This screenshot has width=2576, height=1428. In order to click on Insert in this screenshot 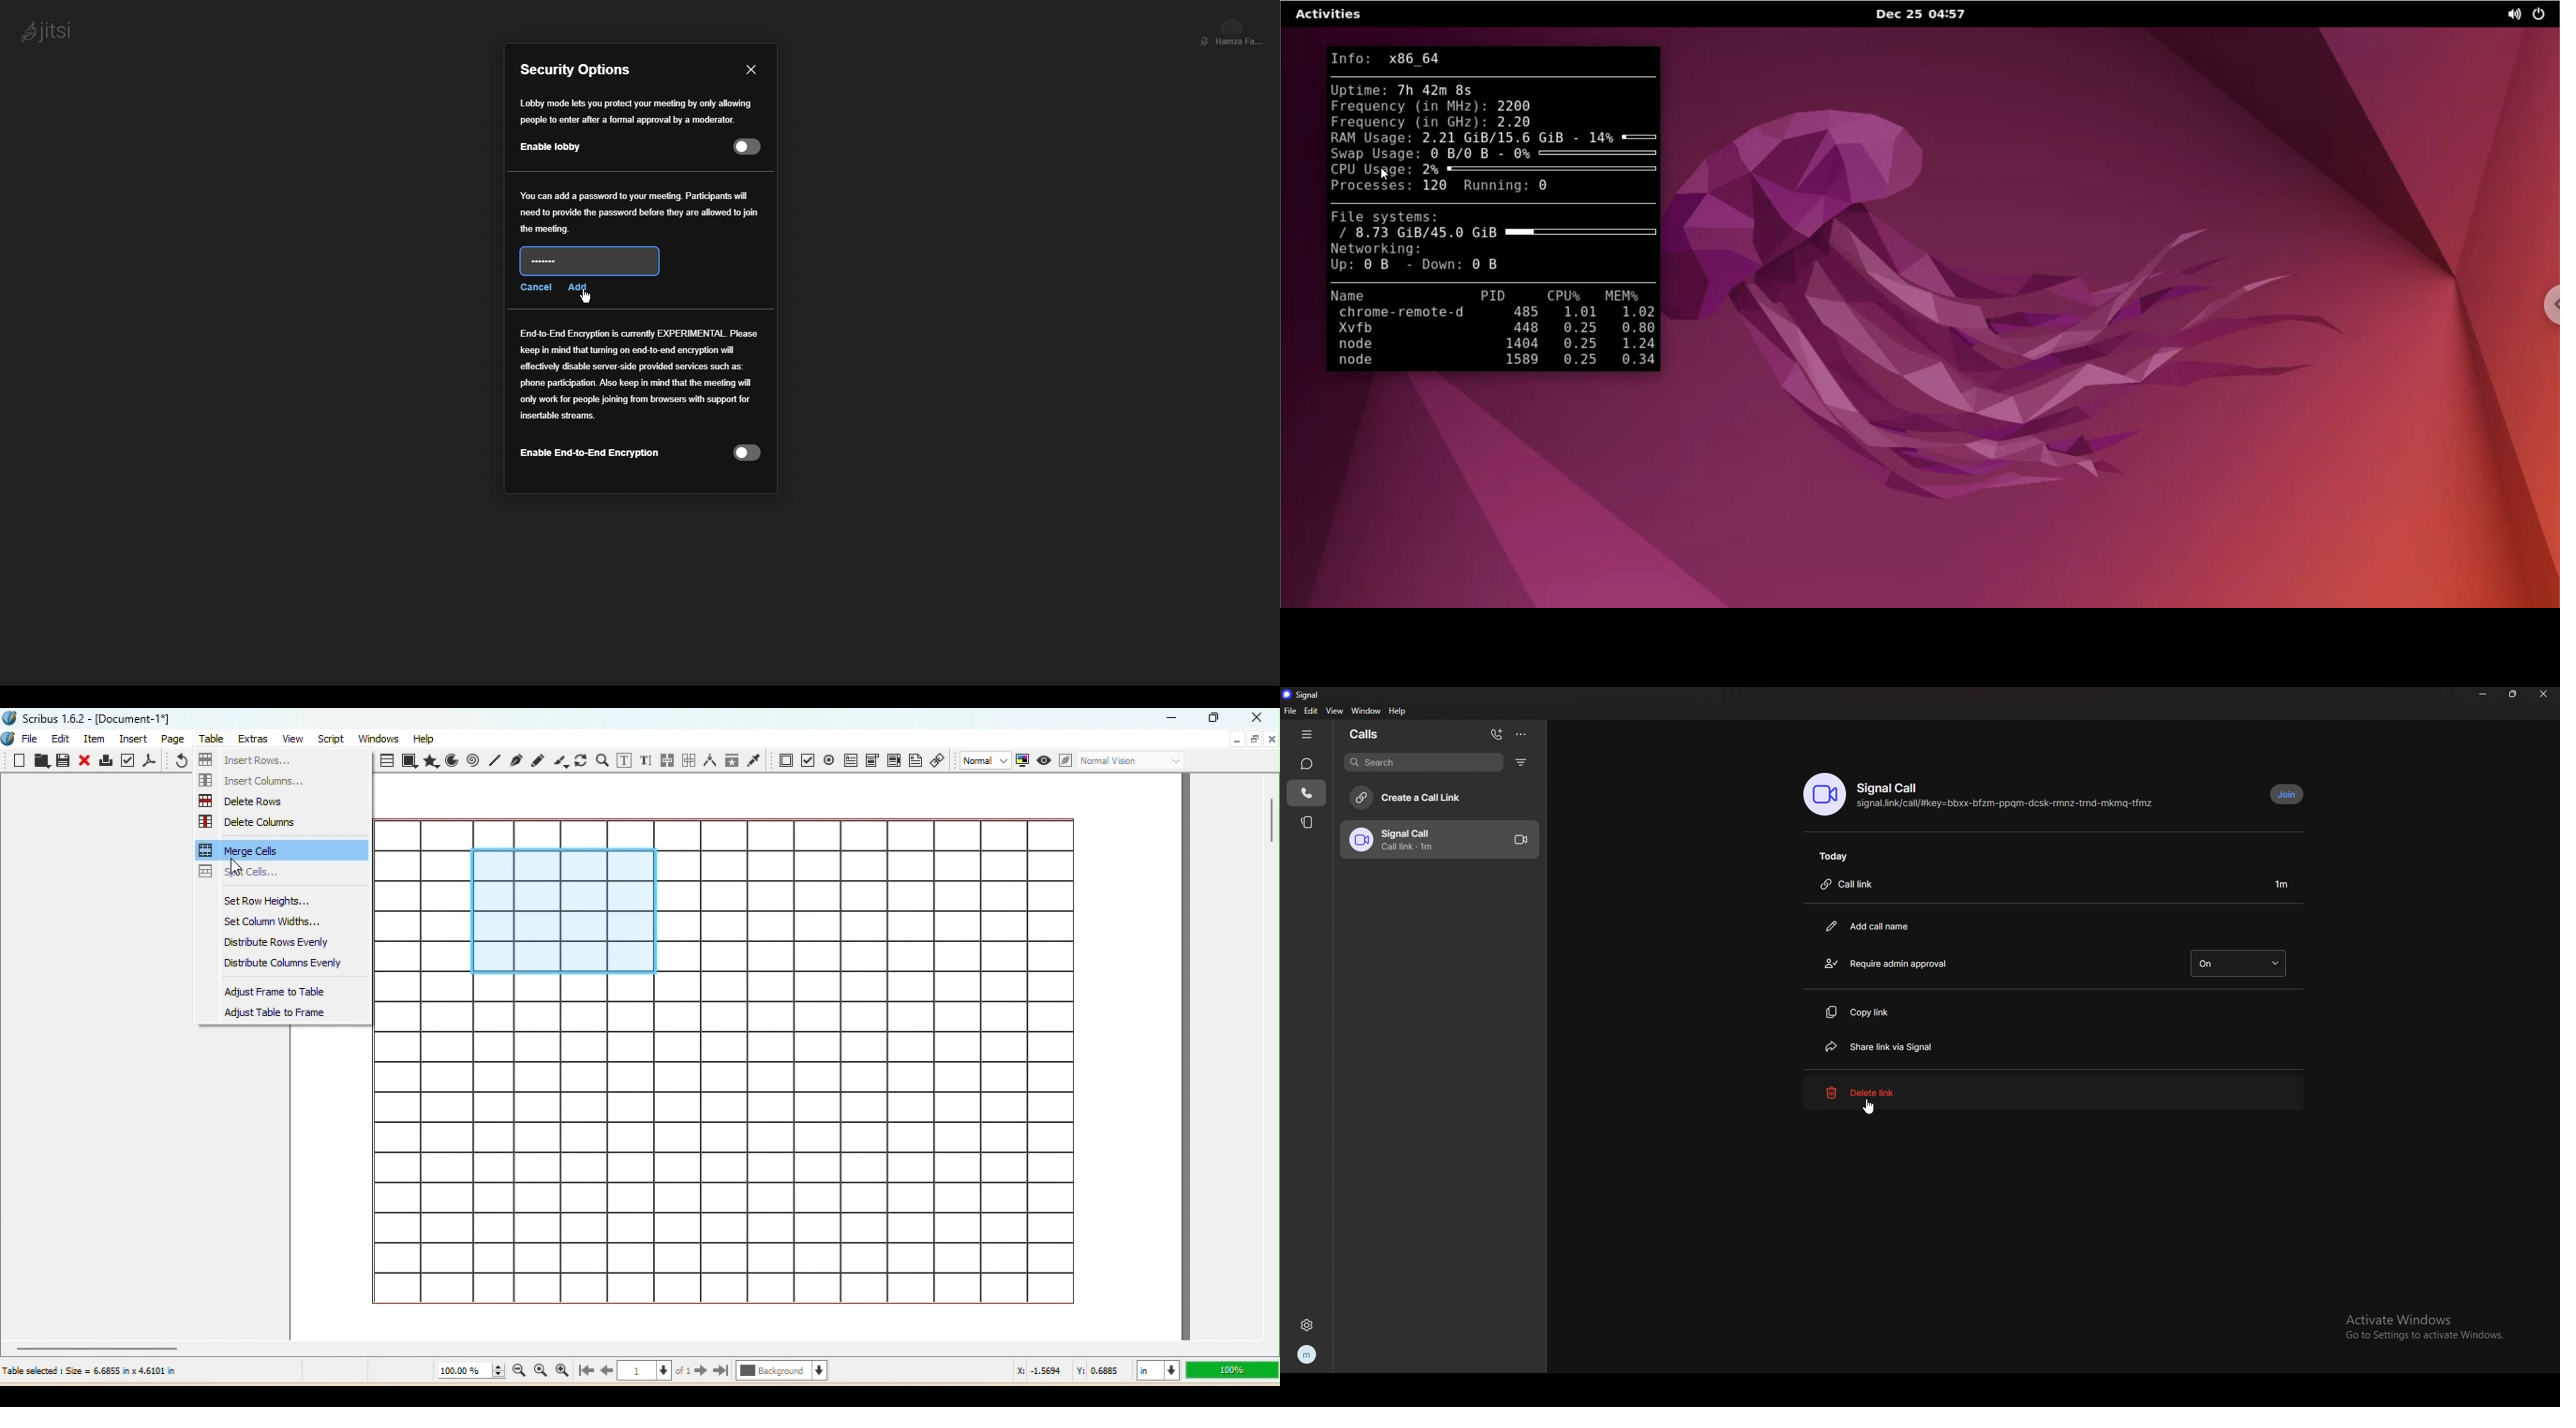, I will do `click(136, 738)`.